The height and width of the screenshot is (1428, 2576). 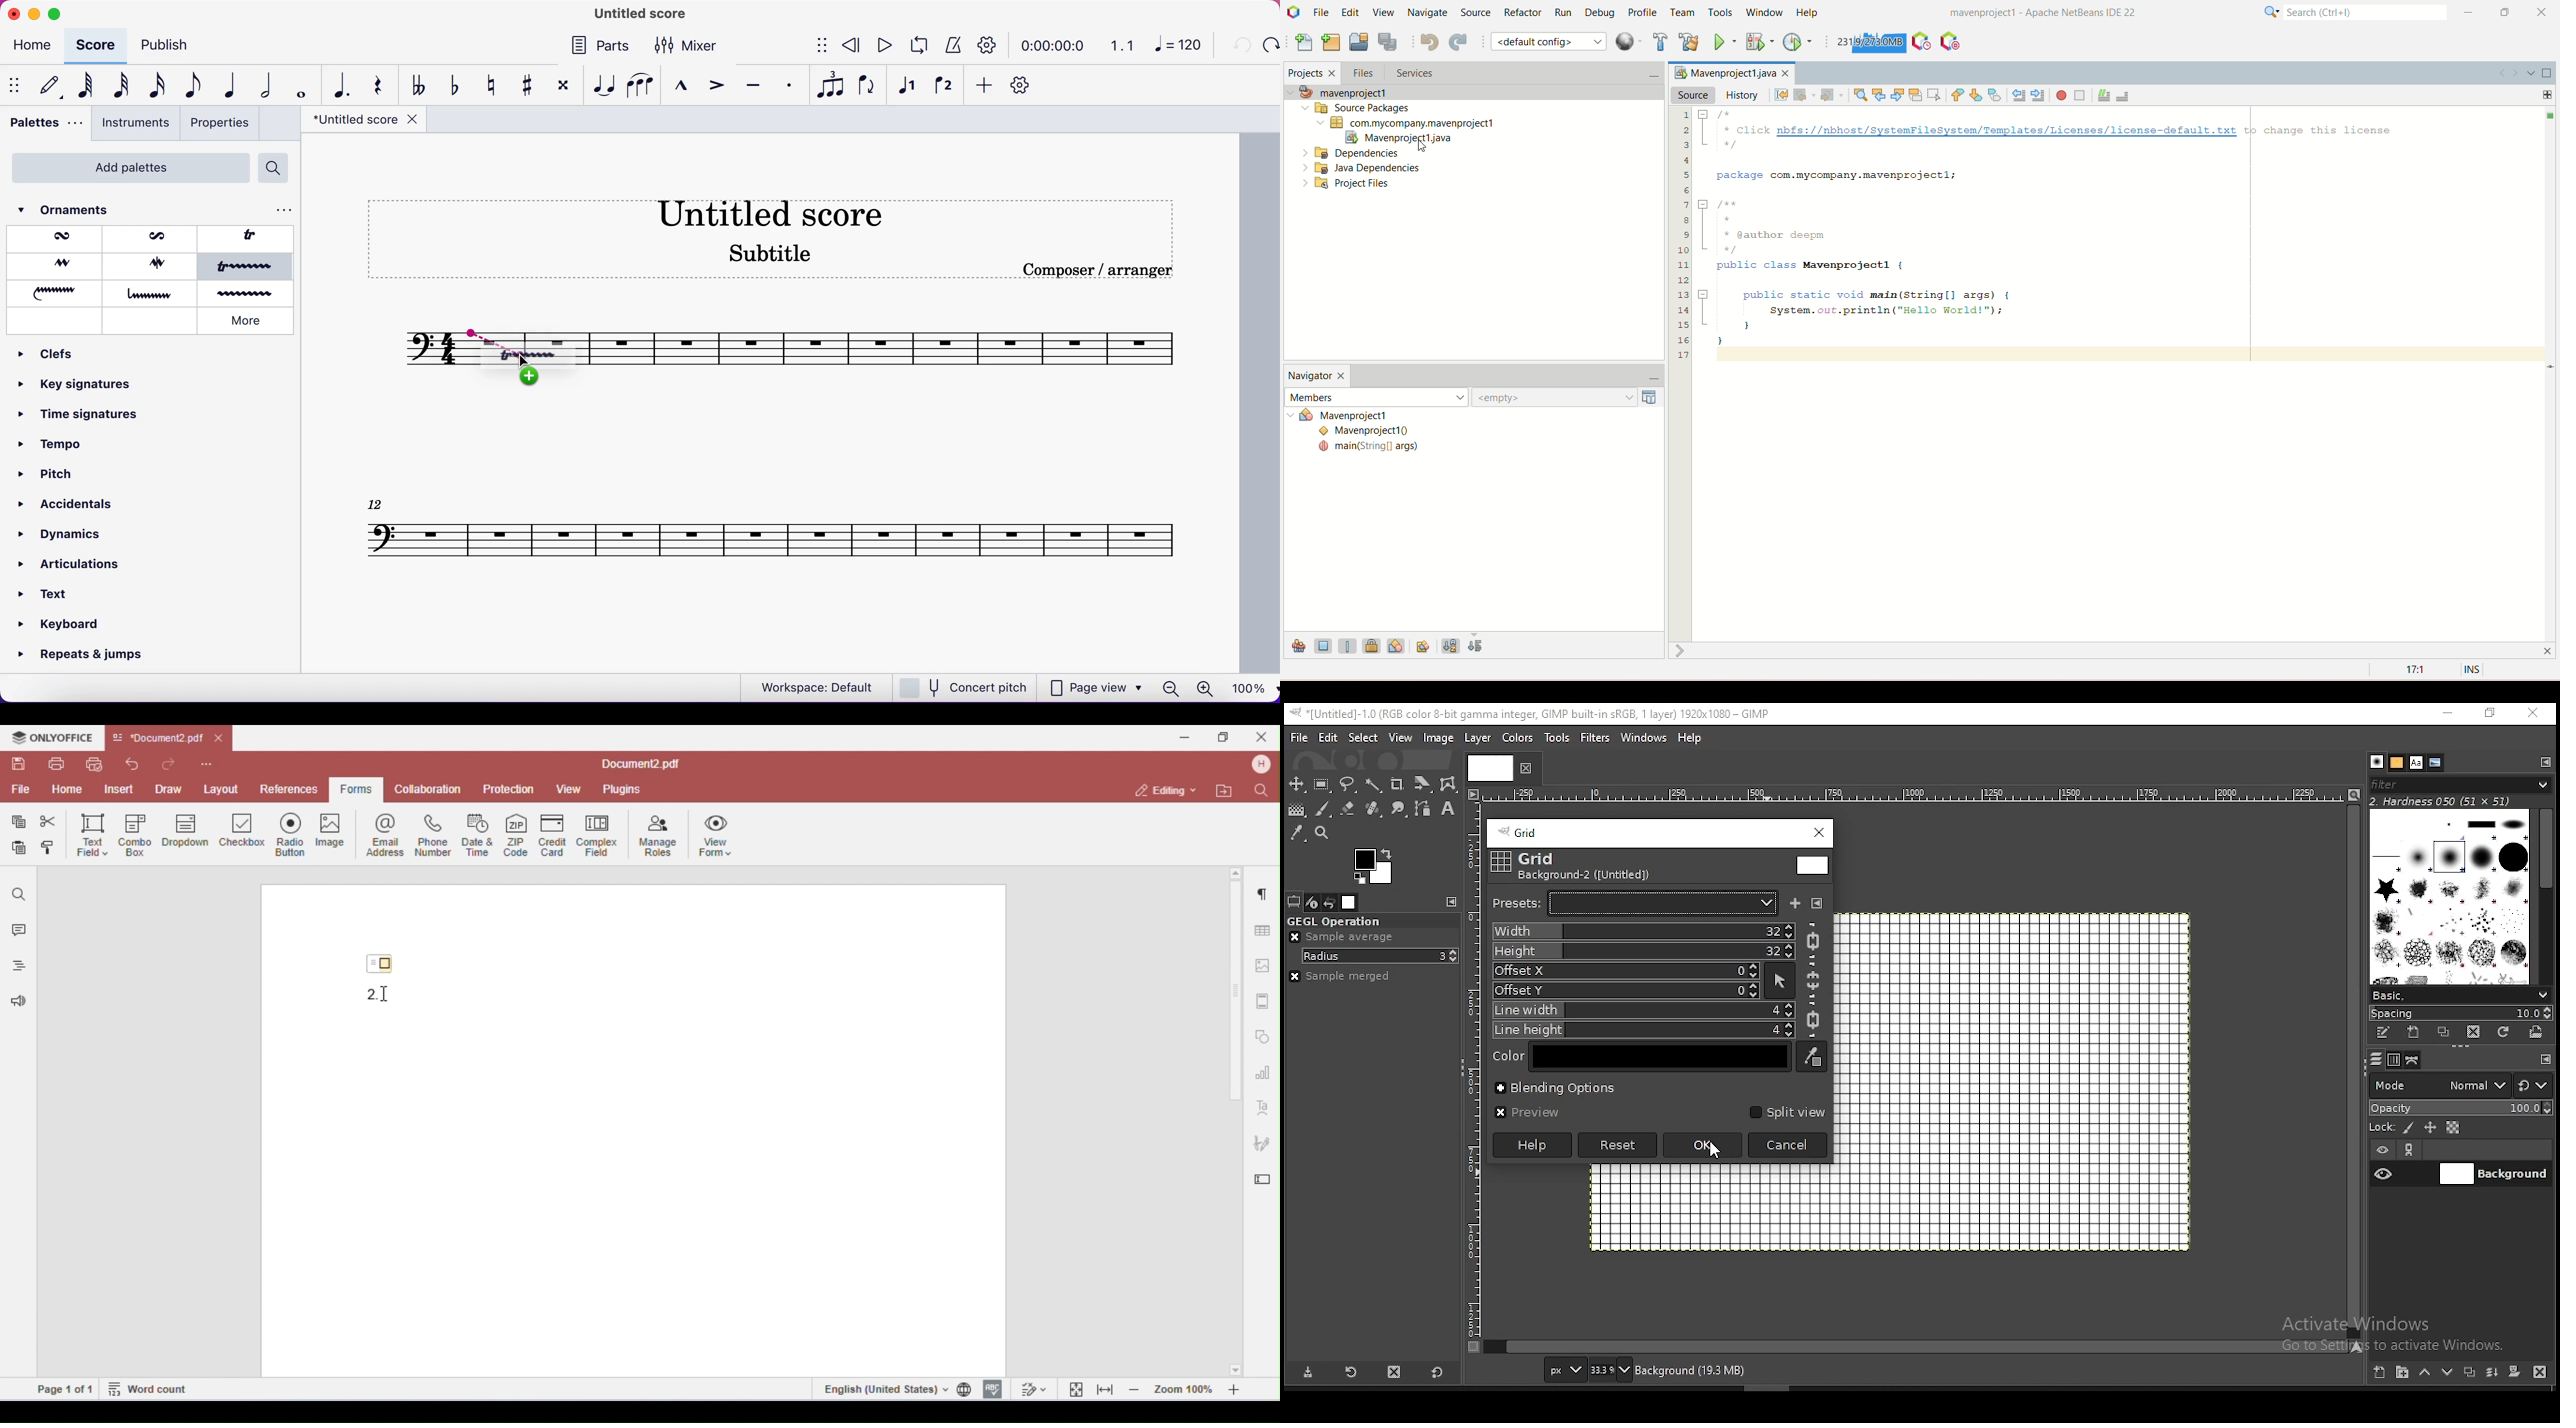 What do you see at coordinates (754, 84) in the screenshot?
I see `tenuto` at bounding box center [754, 84].